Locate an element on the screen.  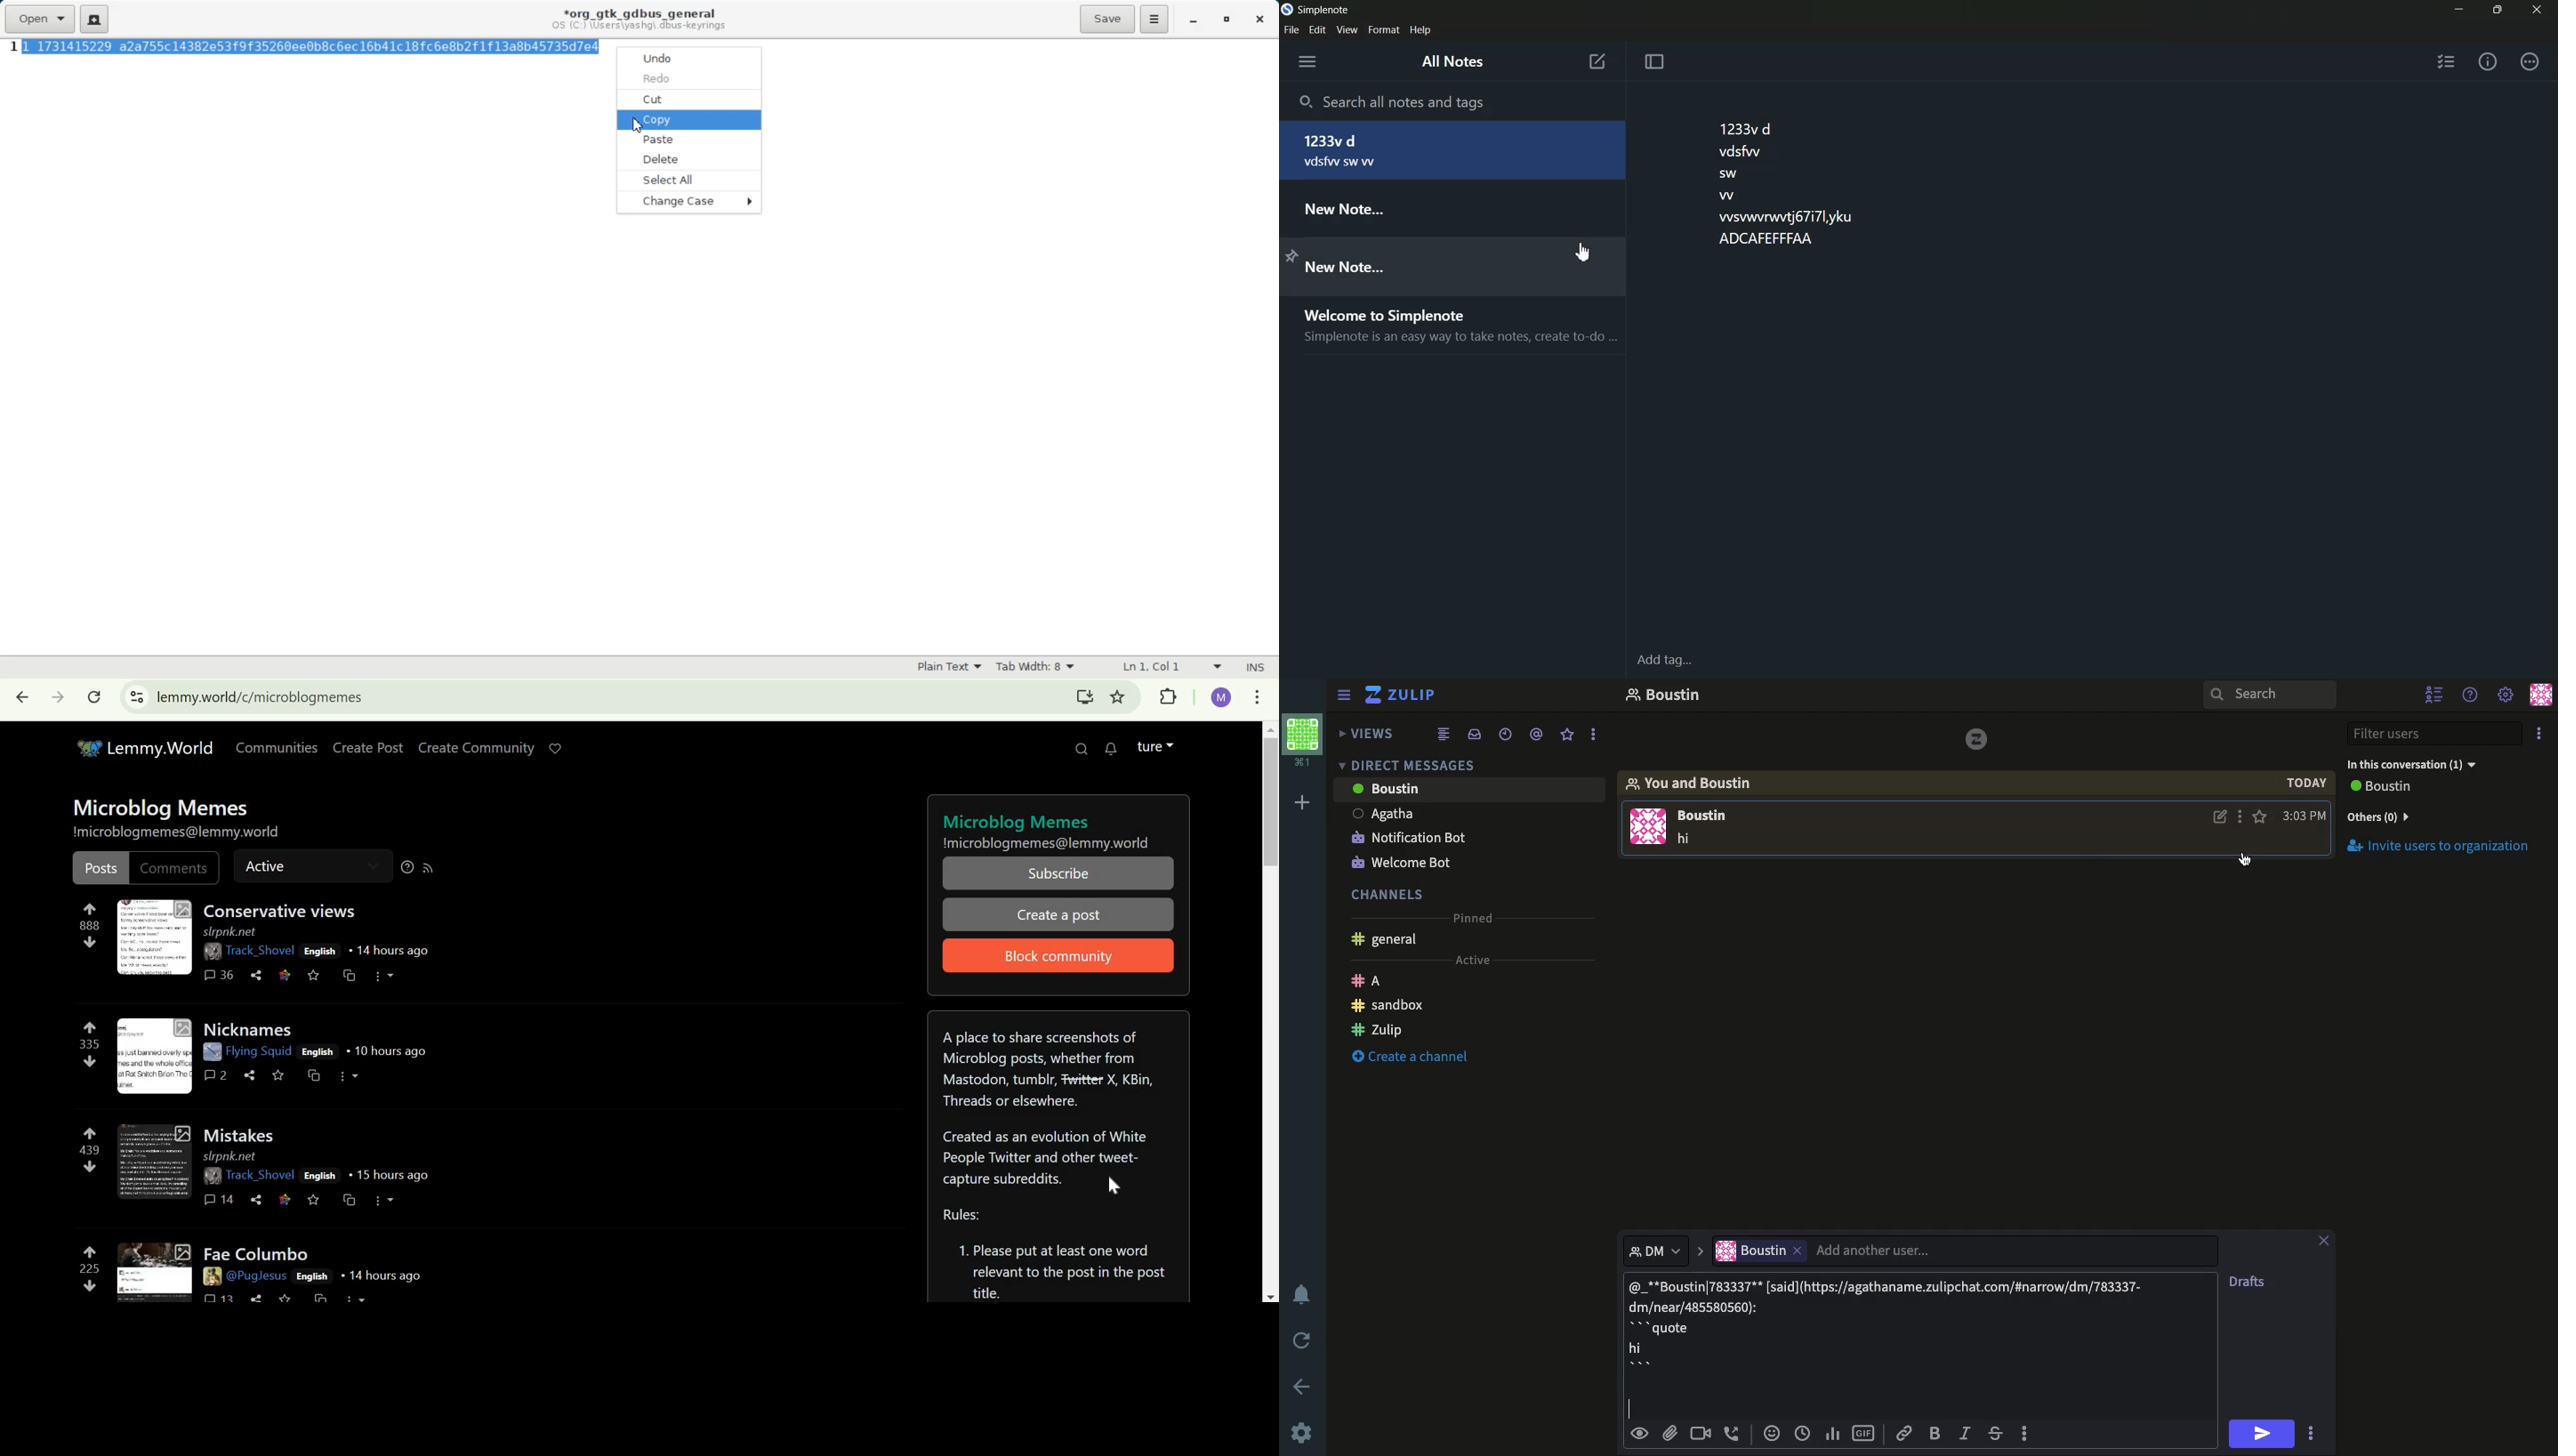
slide is located at coordinates (1699, 1246).